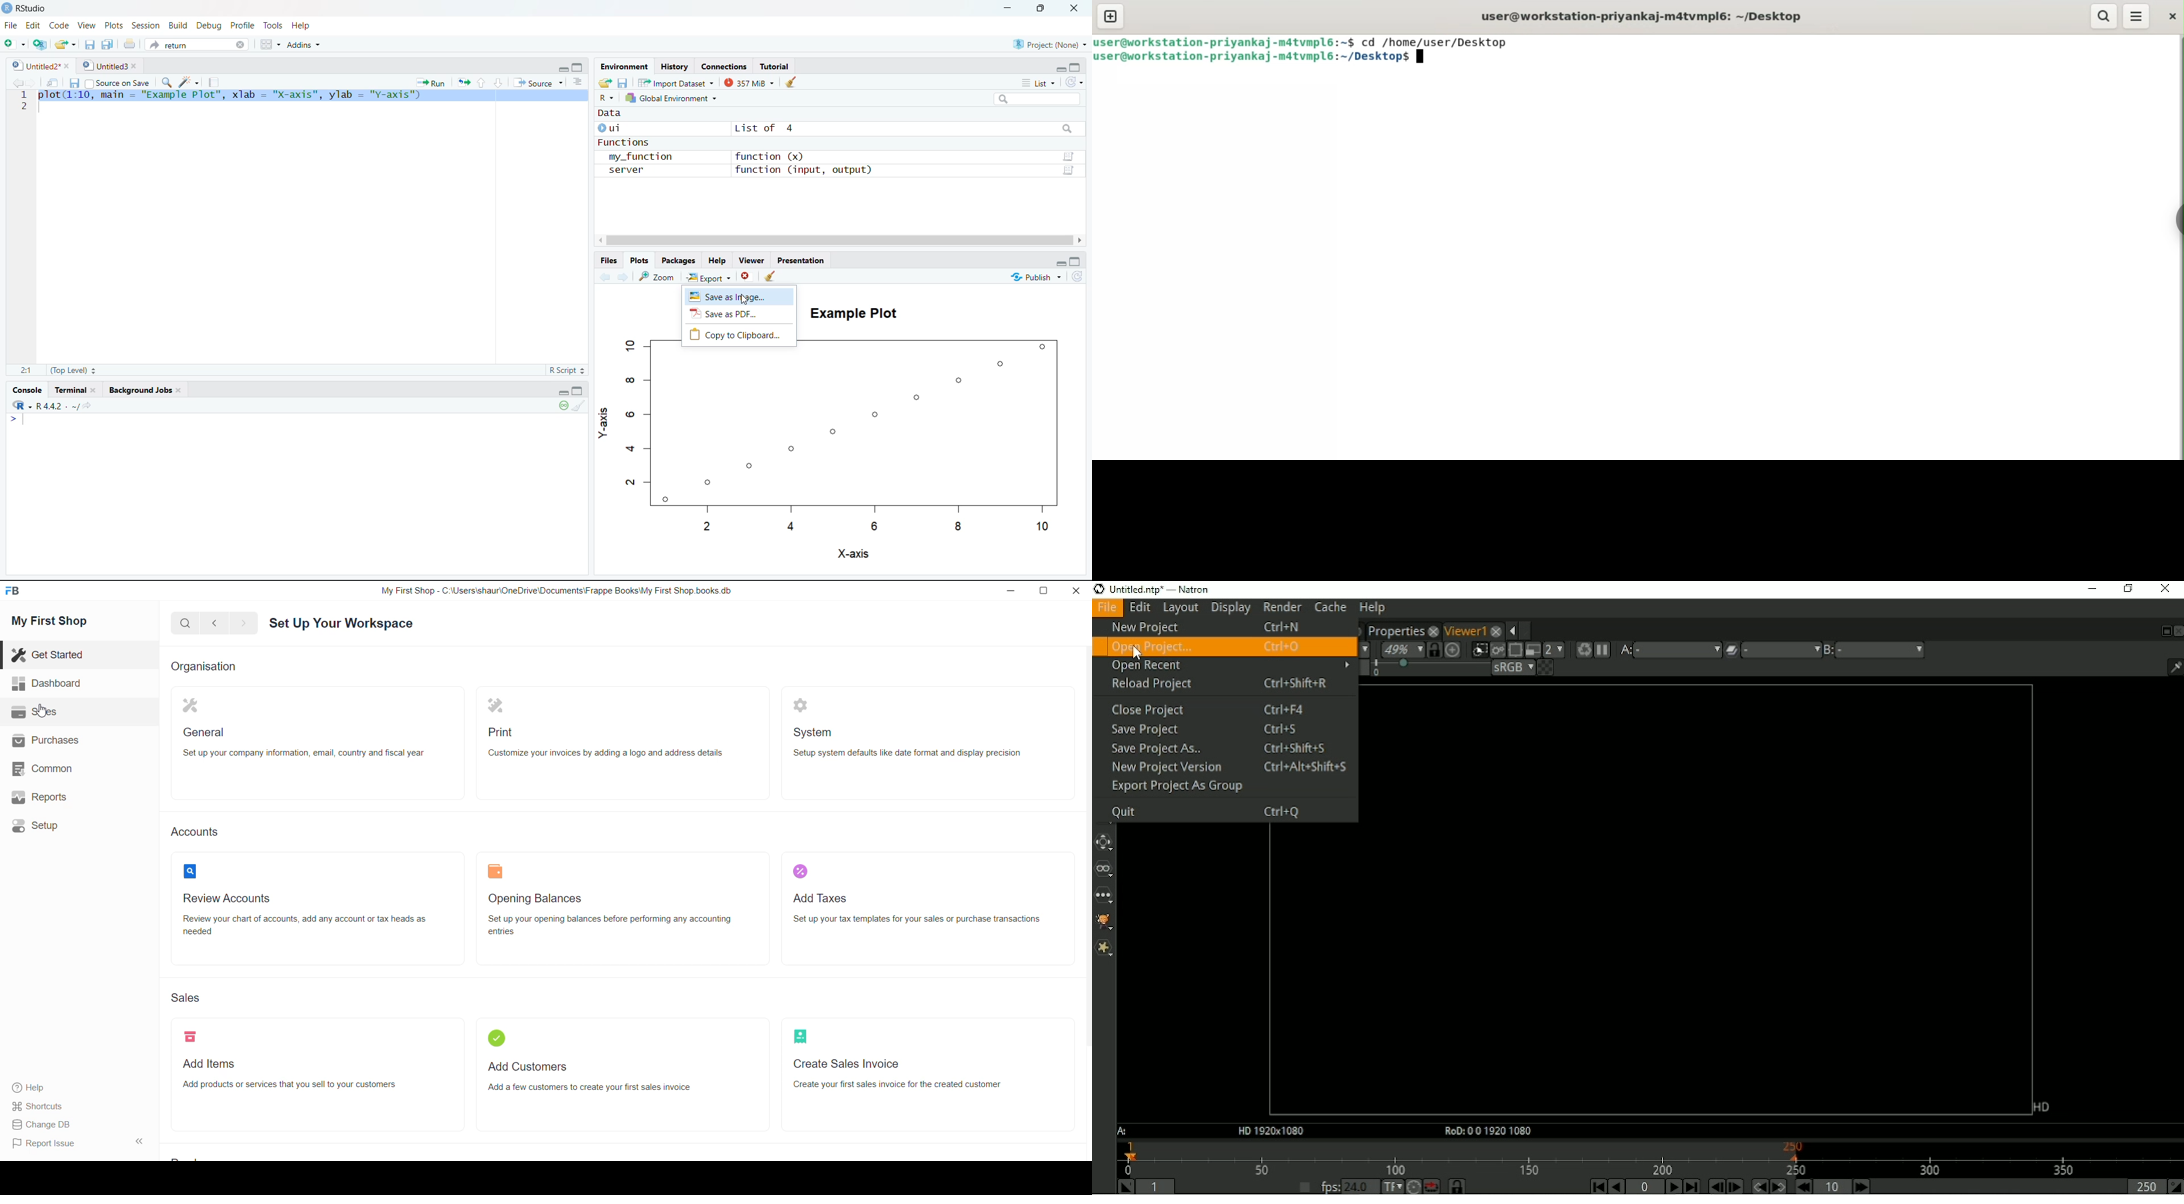 Image resolution: width=2184 pixels, height=1204 pixels. I want to click on Save current document (Ctrl + S), so click(90, 46).